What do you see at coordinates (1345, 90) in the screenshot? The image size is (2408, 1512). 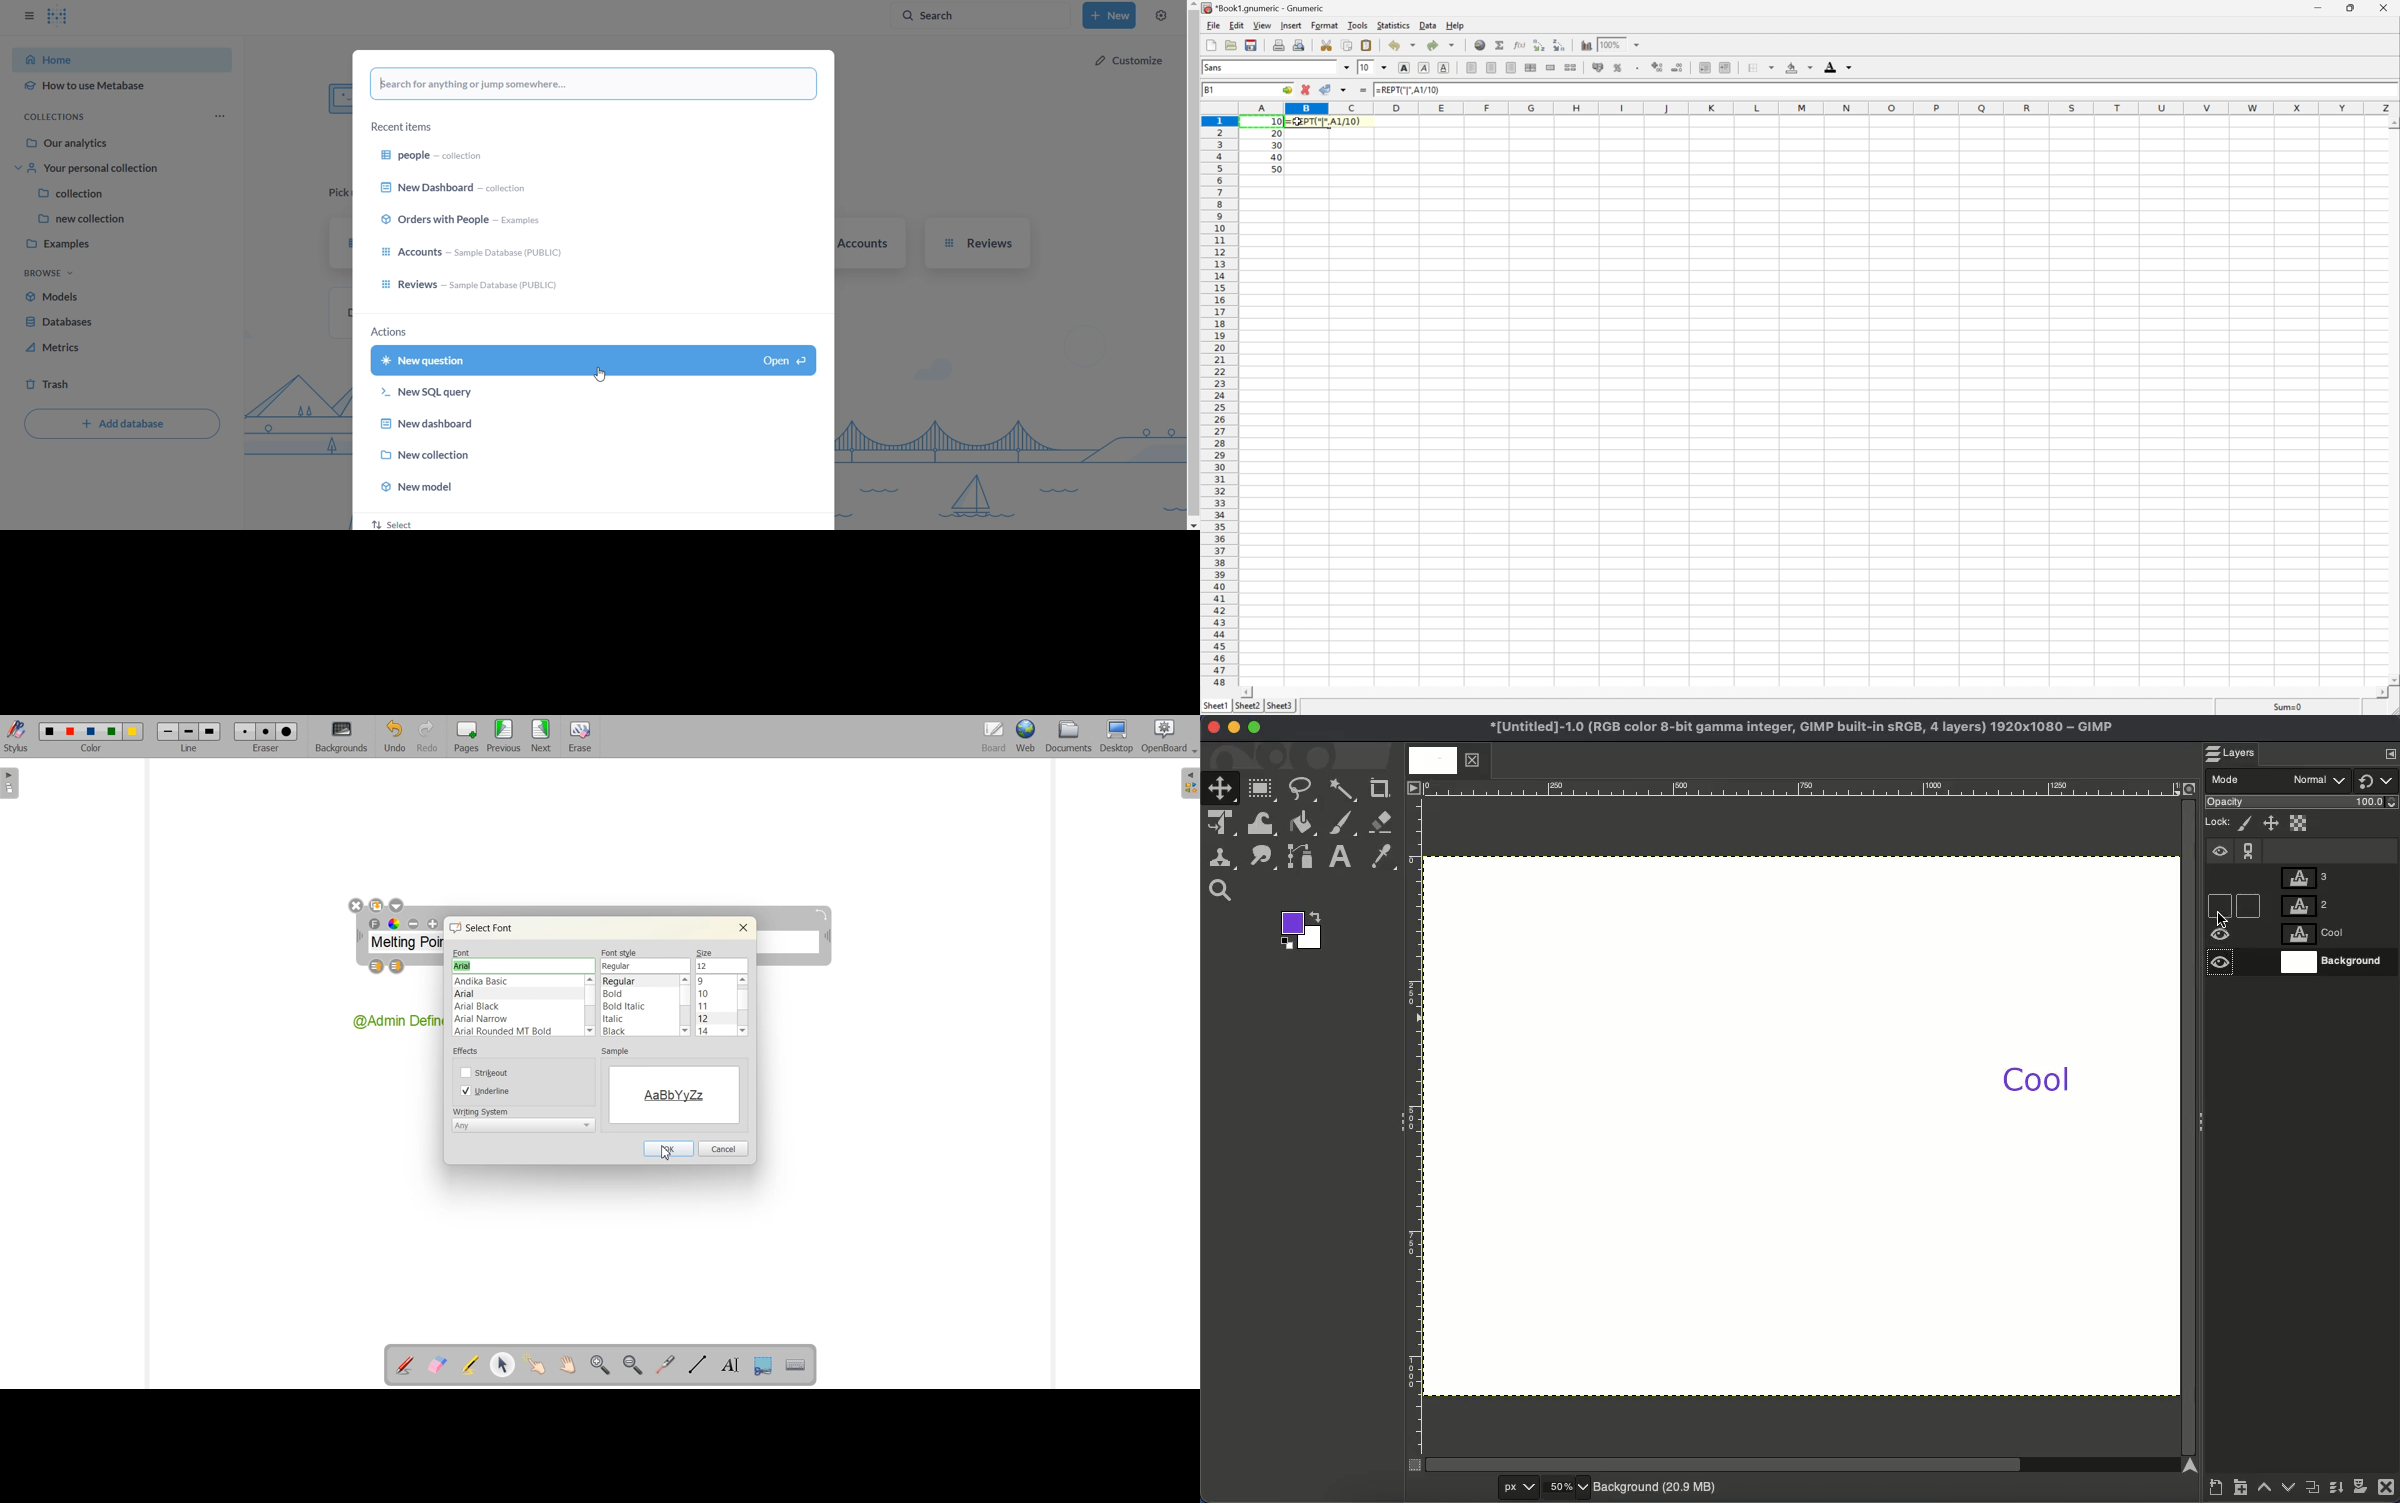 I see `Accept changes in multiple cells` at bounding box center [1345, 90].